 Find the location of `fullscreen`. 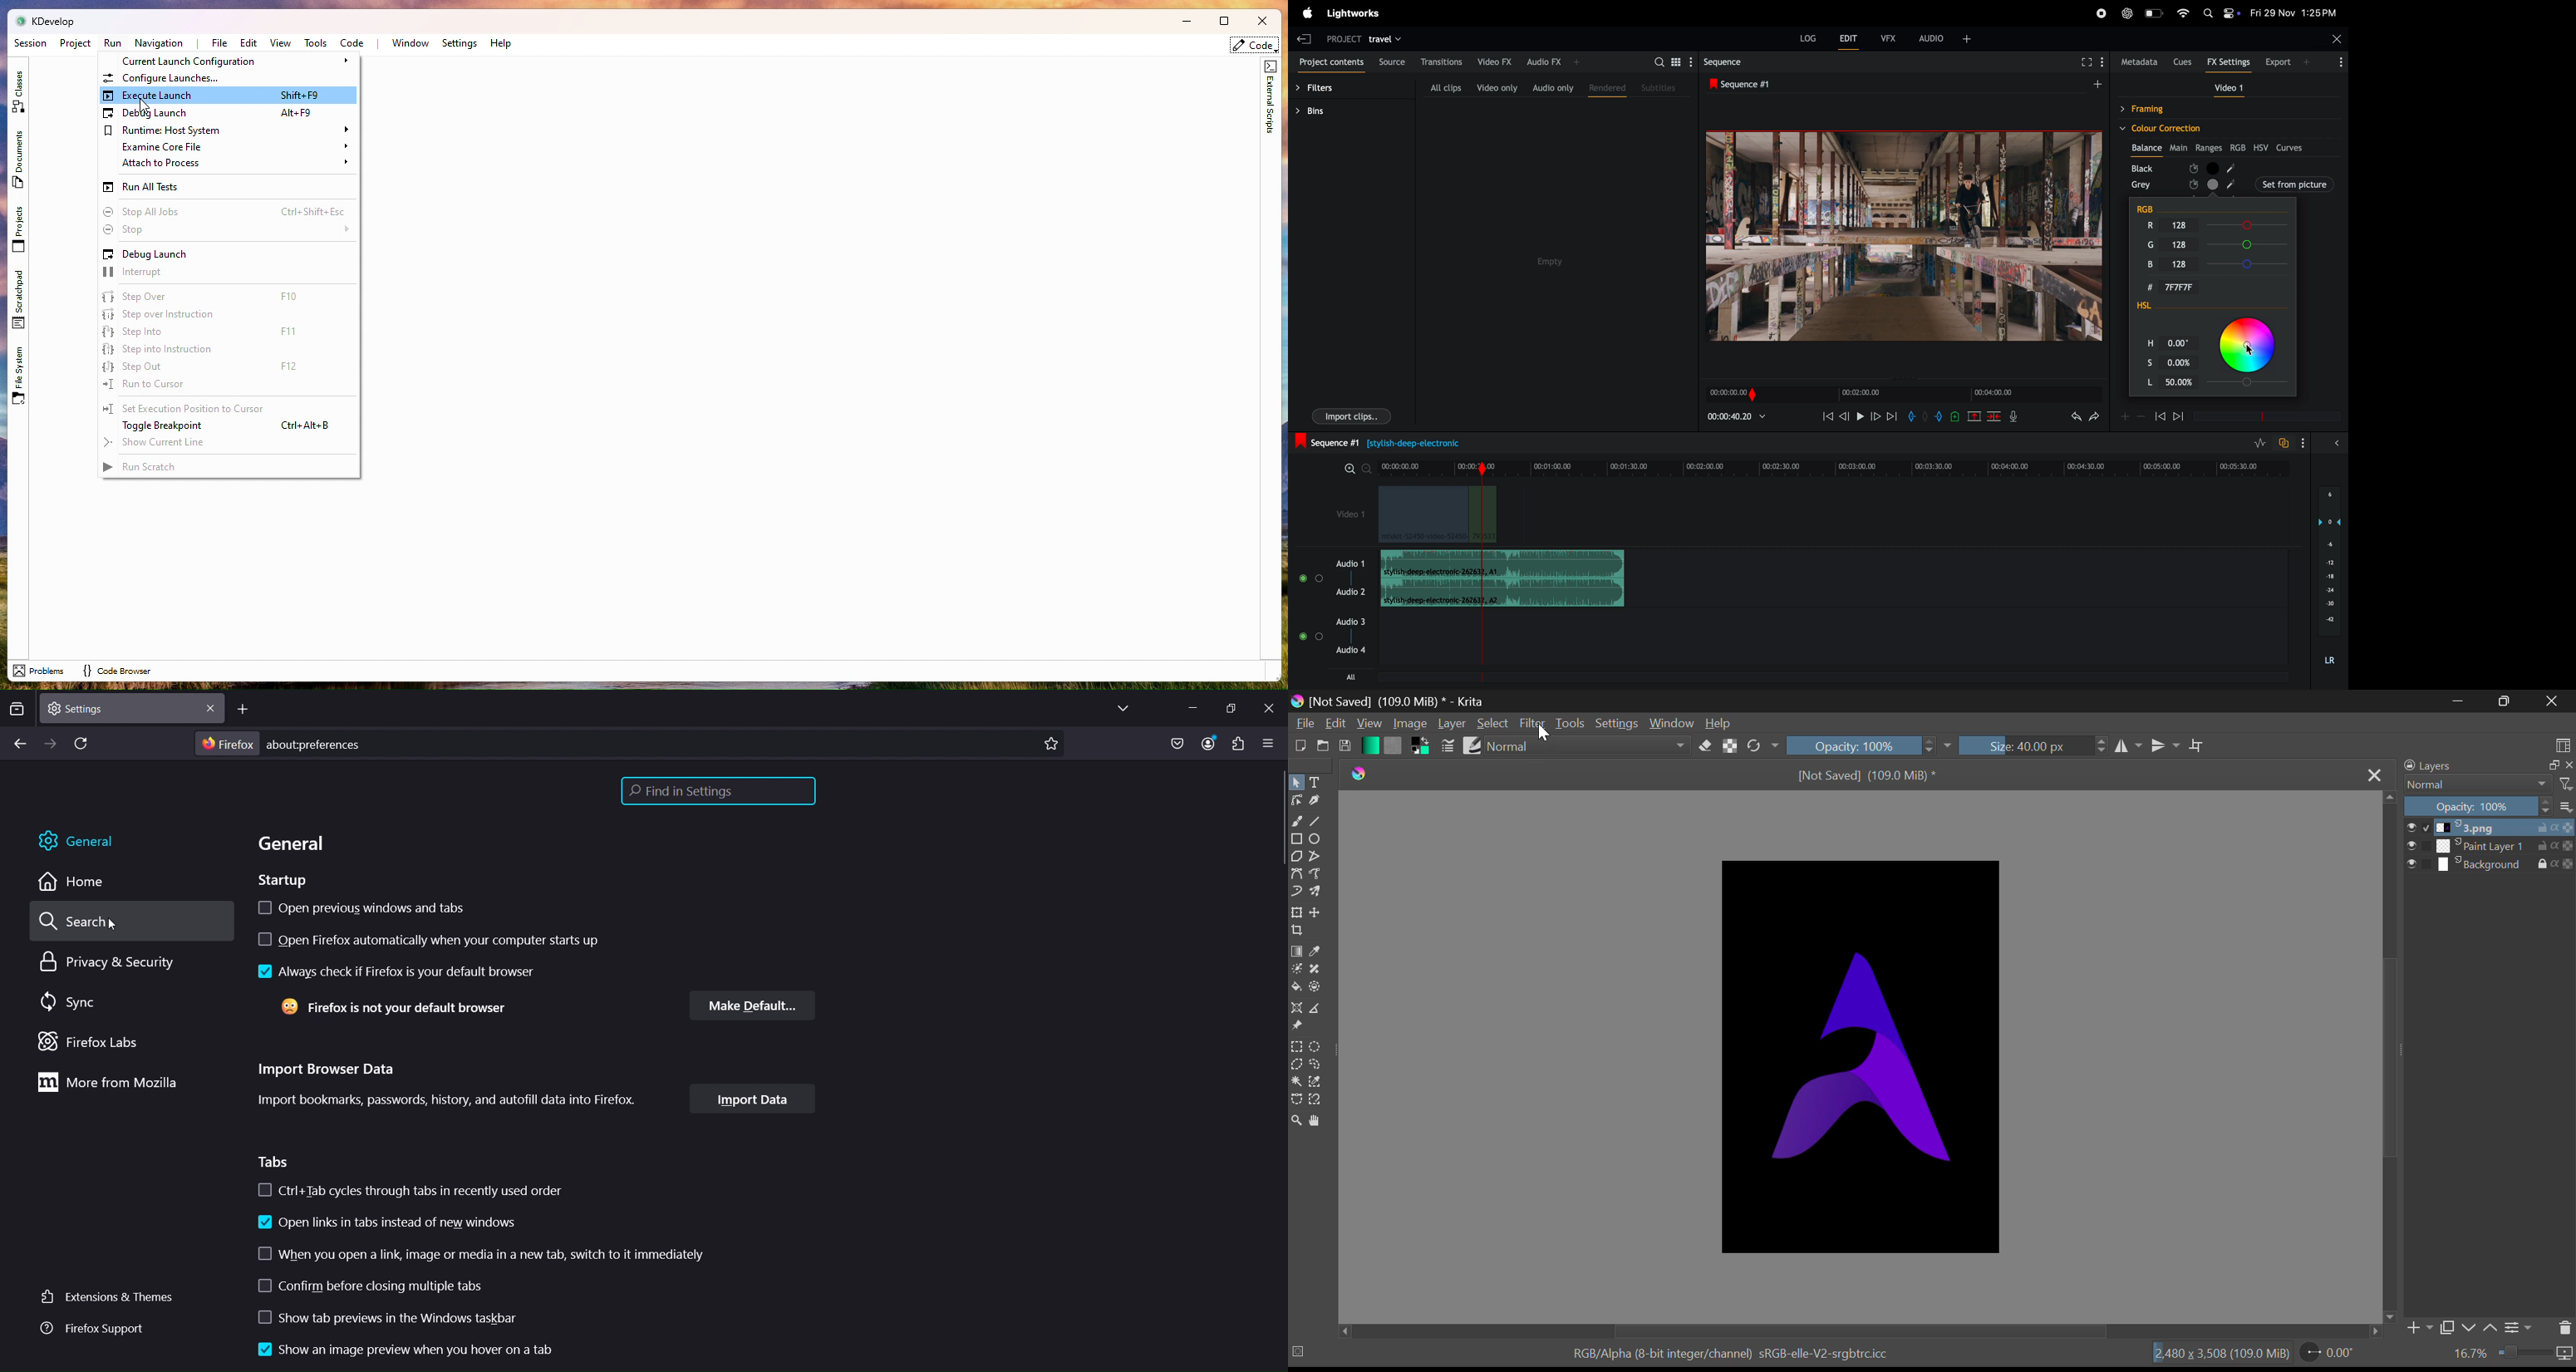

fullscreen is located at coordinates (2083, 63).